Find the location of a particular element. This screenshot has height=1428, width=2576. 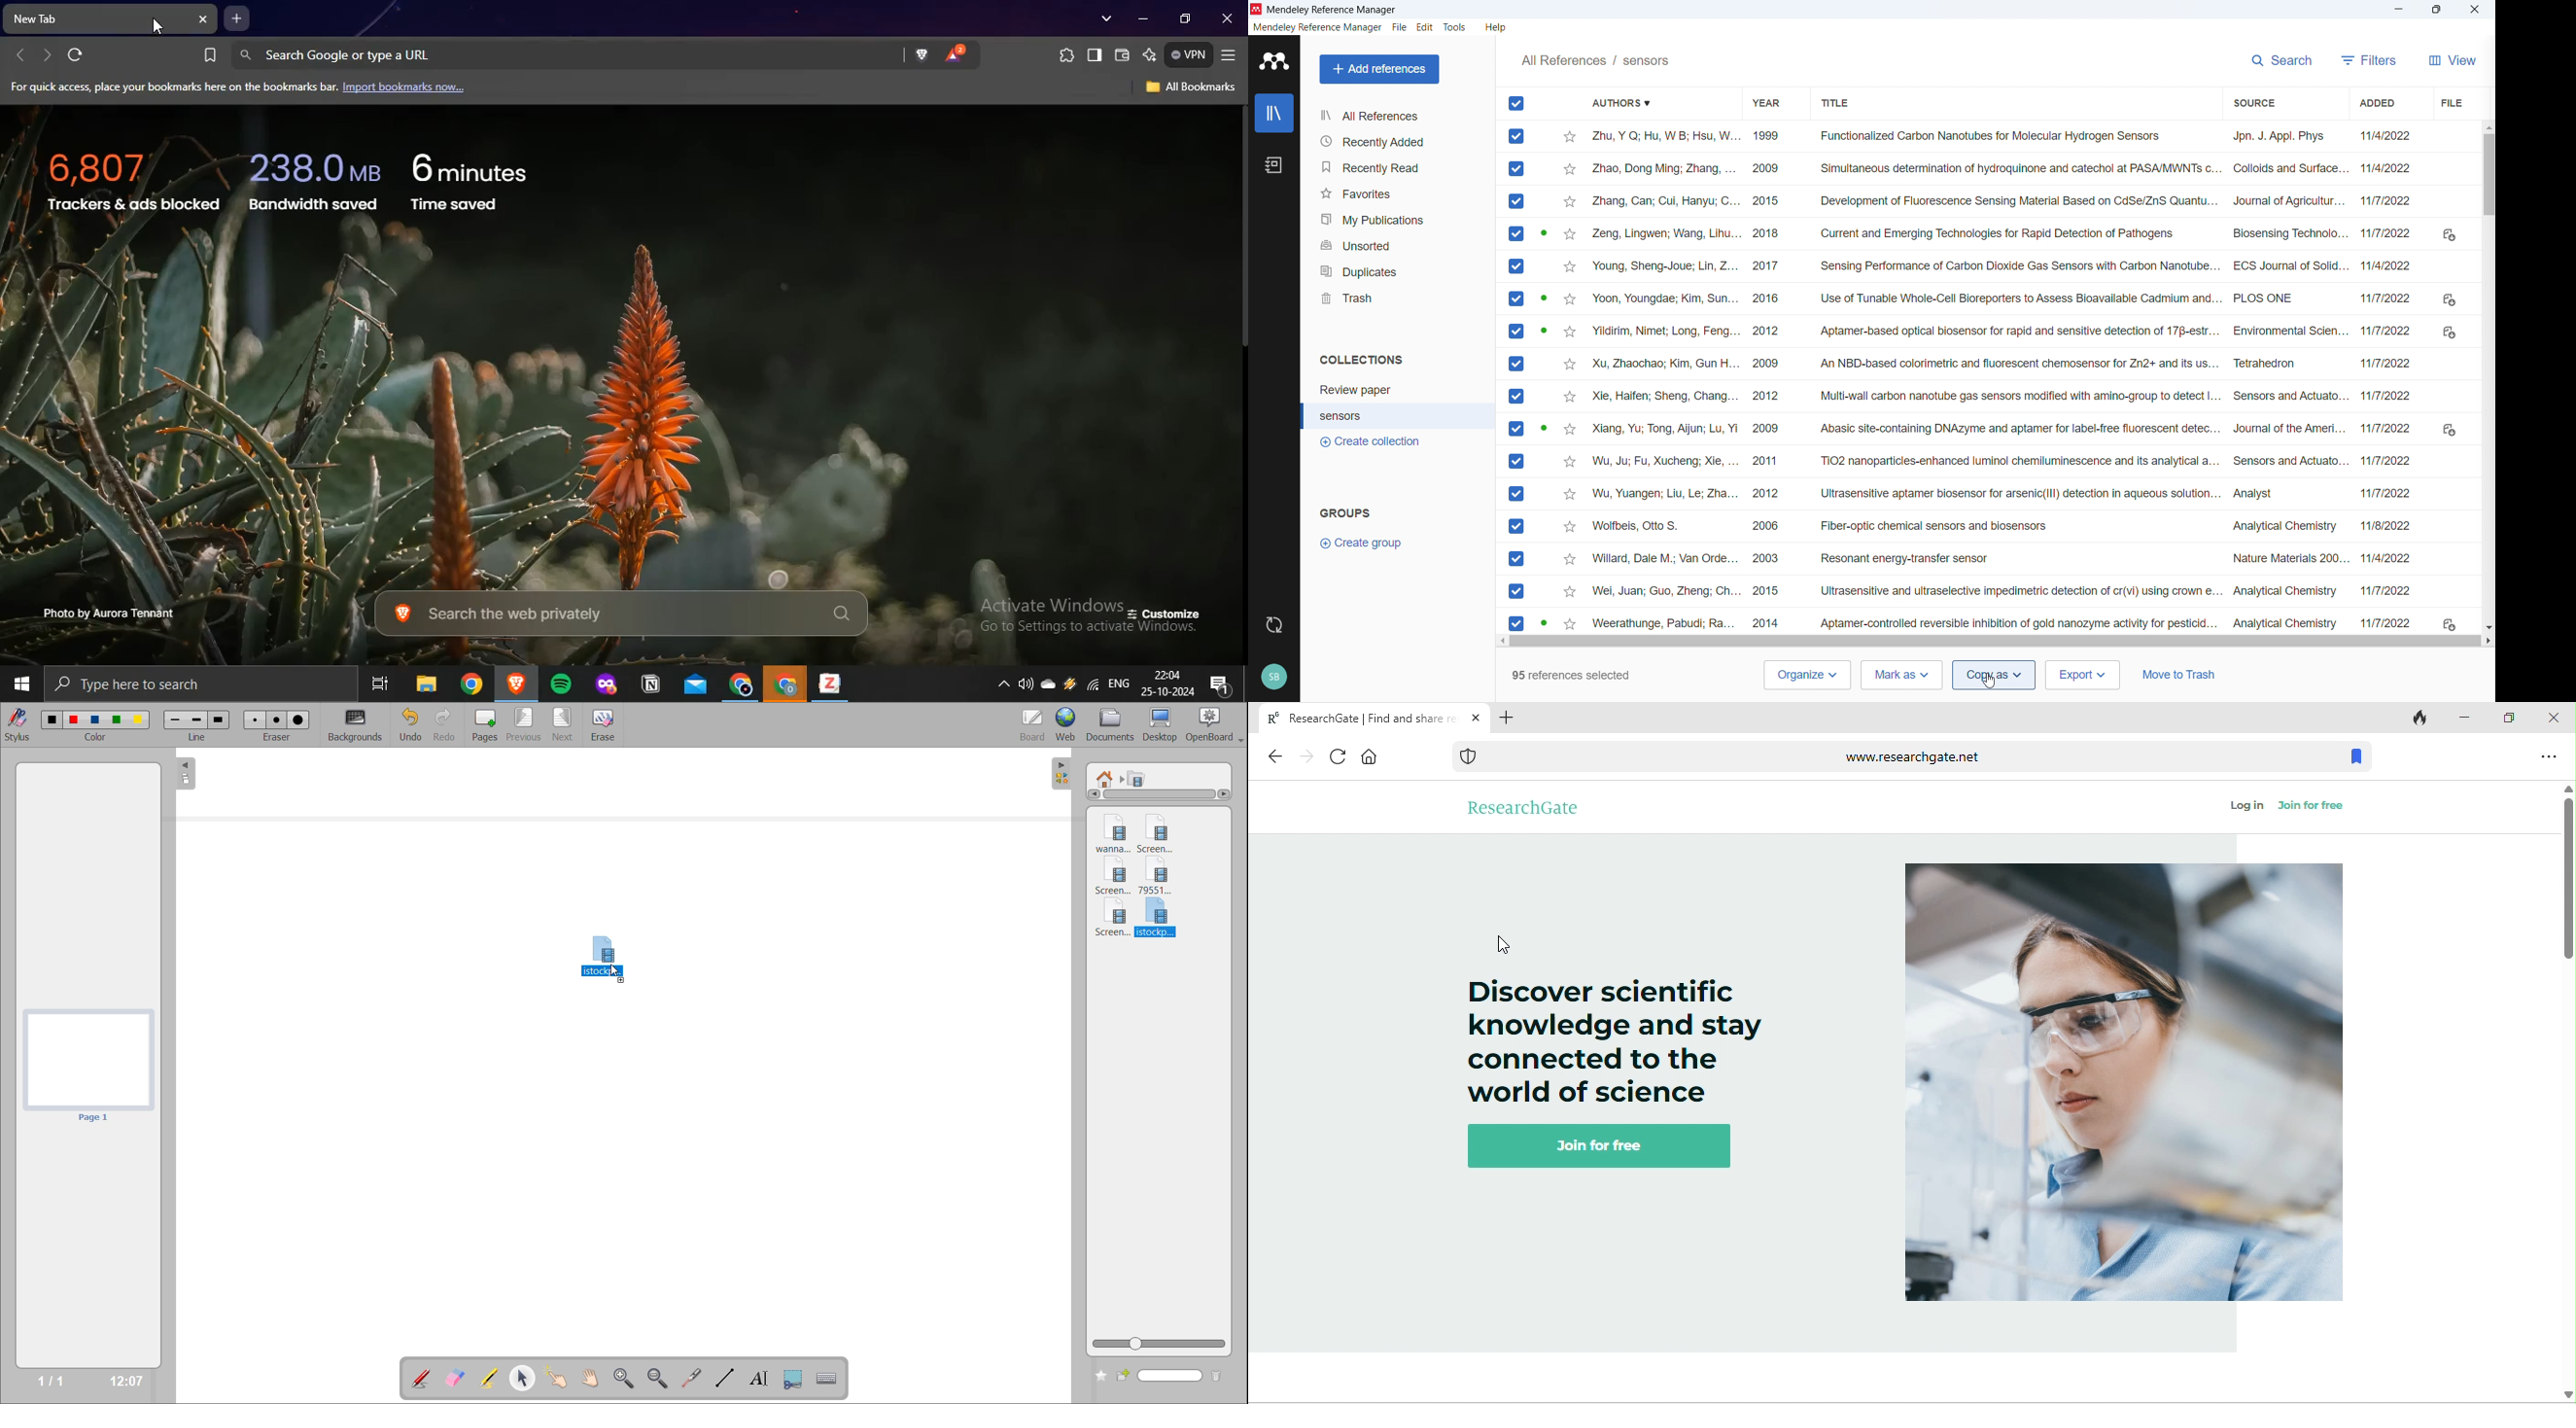

write text is located at coordinates (757, 1379).